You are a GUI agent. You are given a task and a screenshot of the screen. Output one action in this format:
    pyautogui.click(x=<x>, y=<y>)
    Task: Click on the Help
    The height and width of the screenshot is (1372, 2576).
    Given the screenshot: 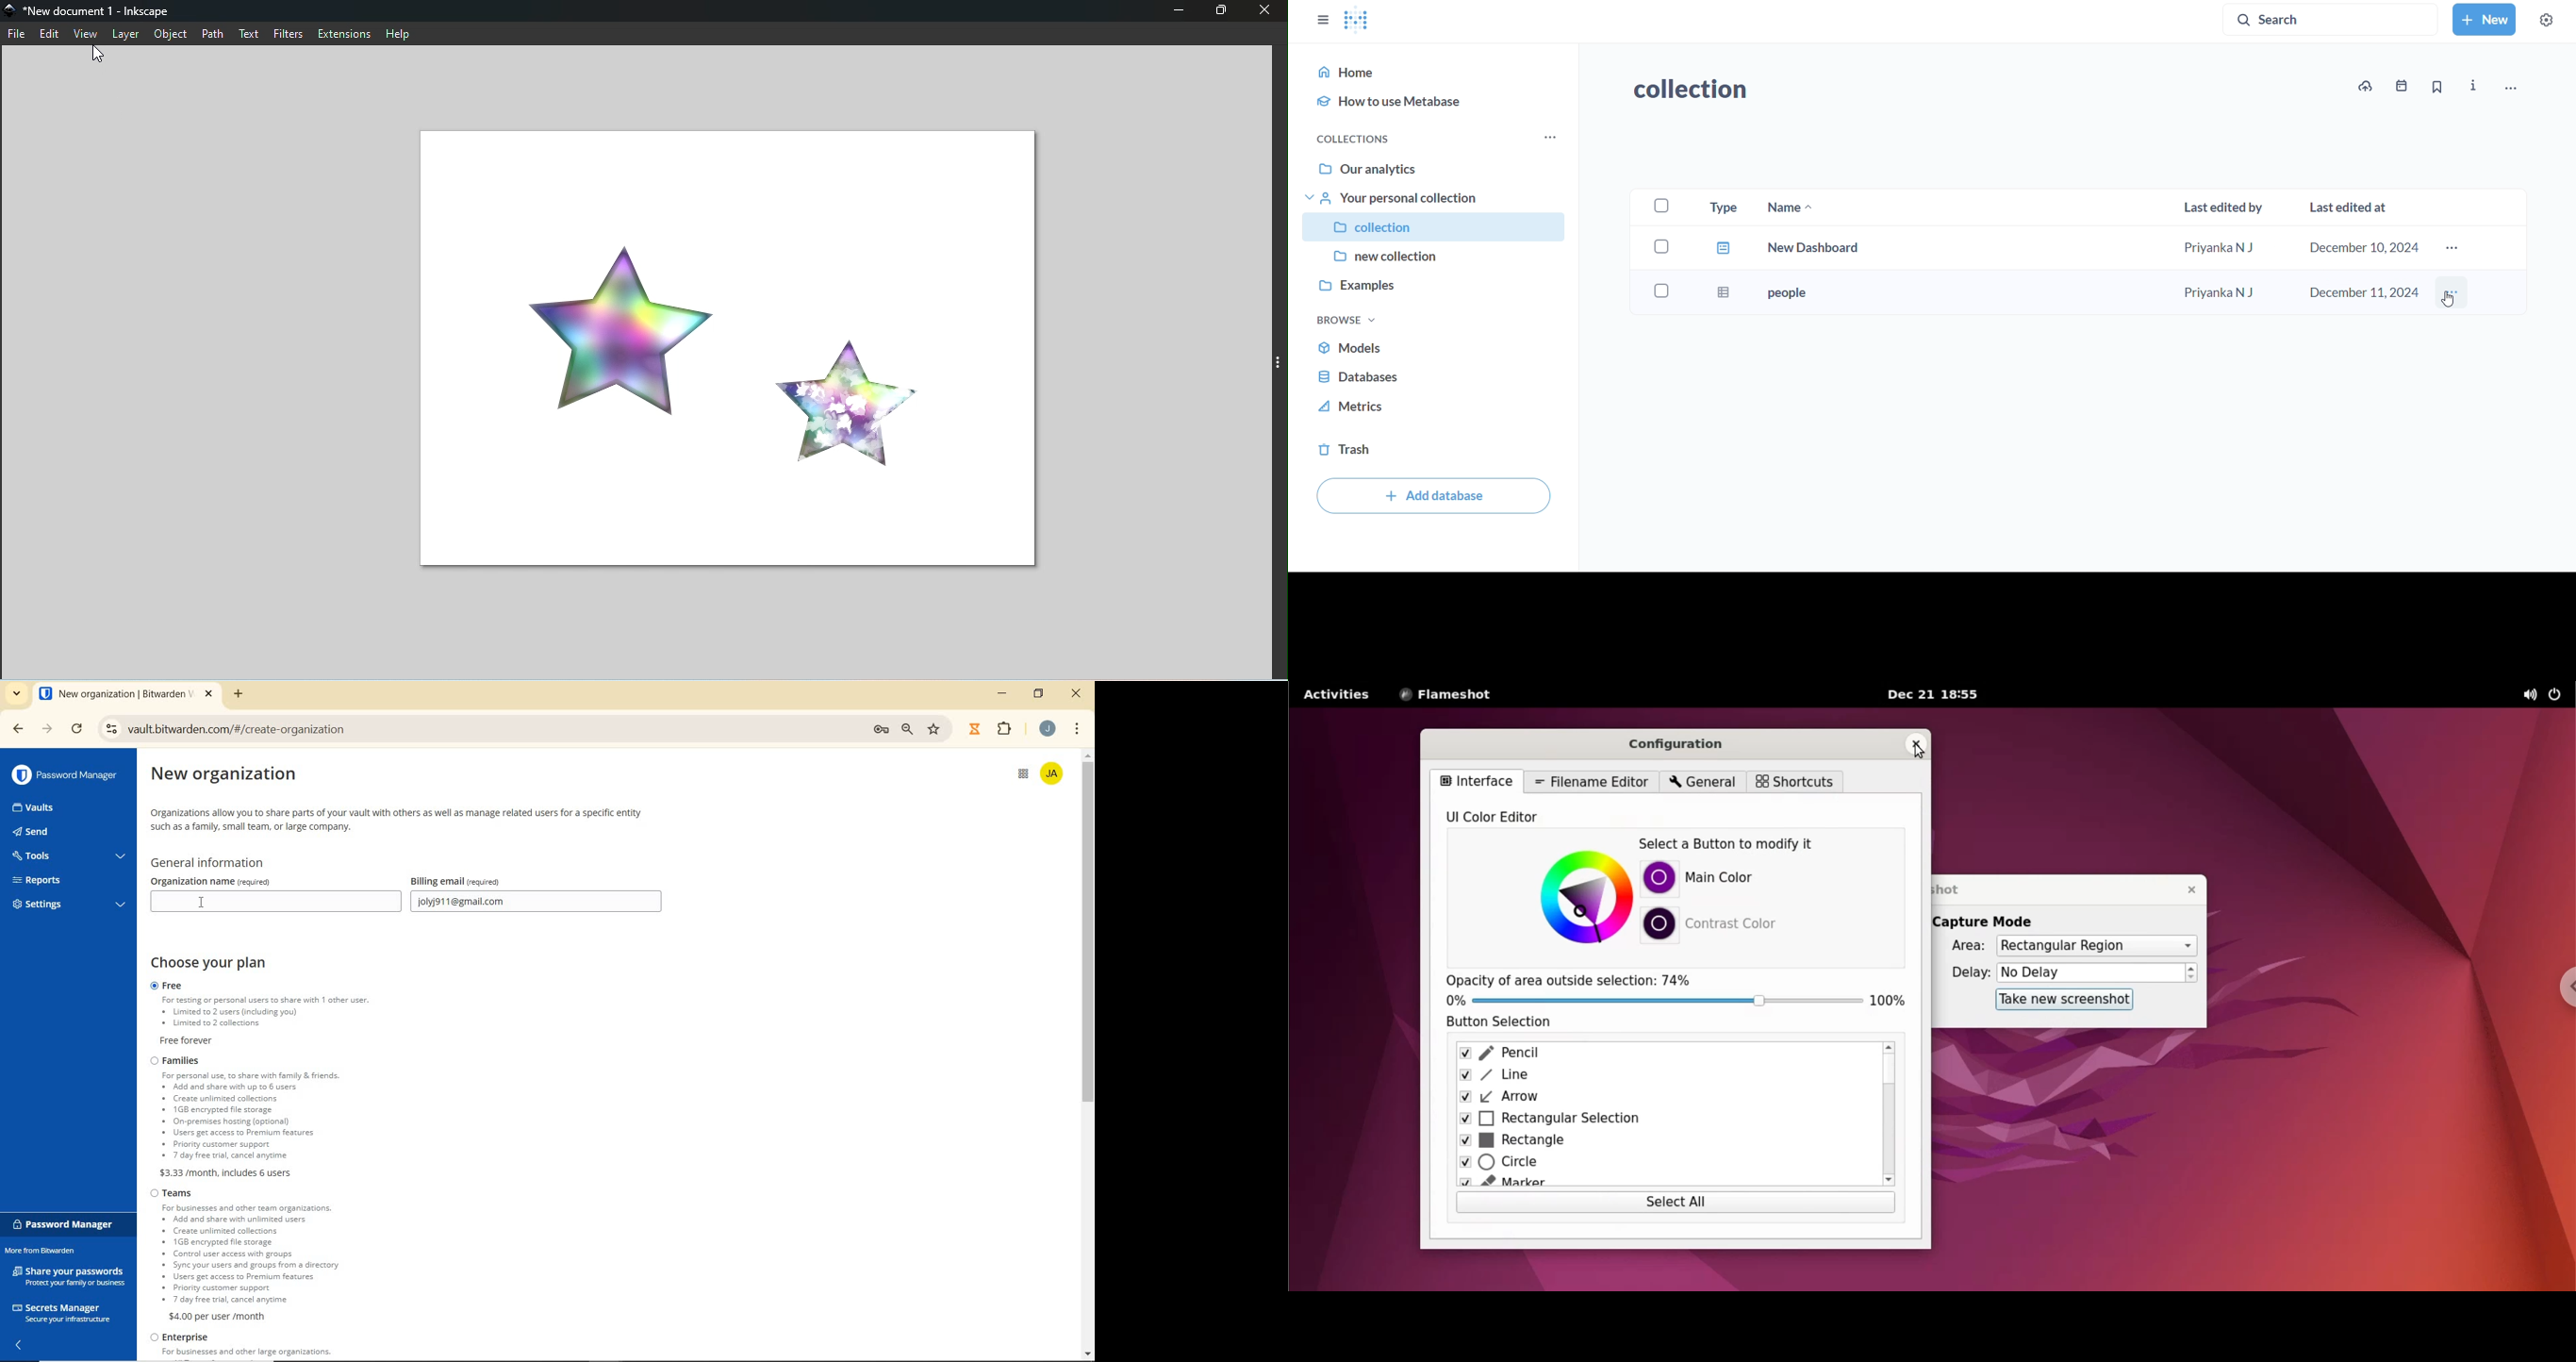 What is the action you would take?
    pyautogui.click(x=402, y=33)
    